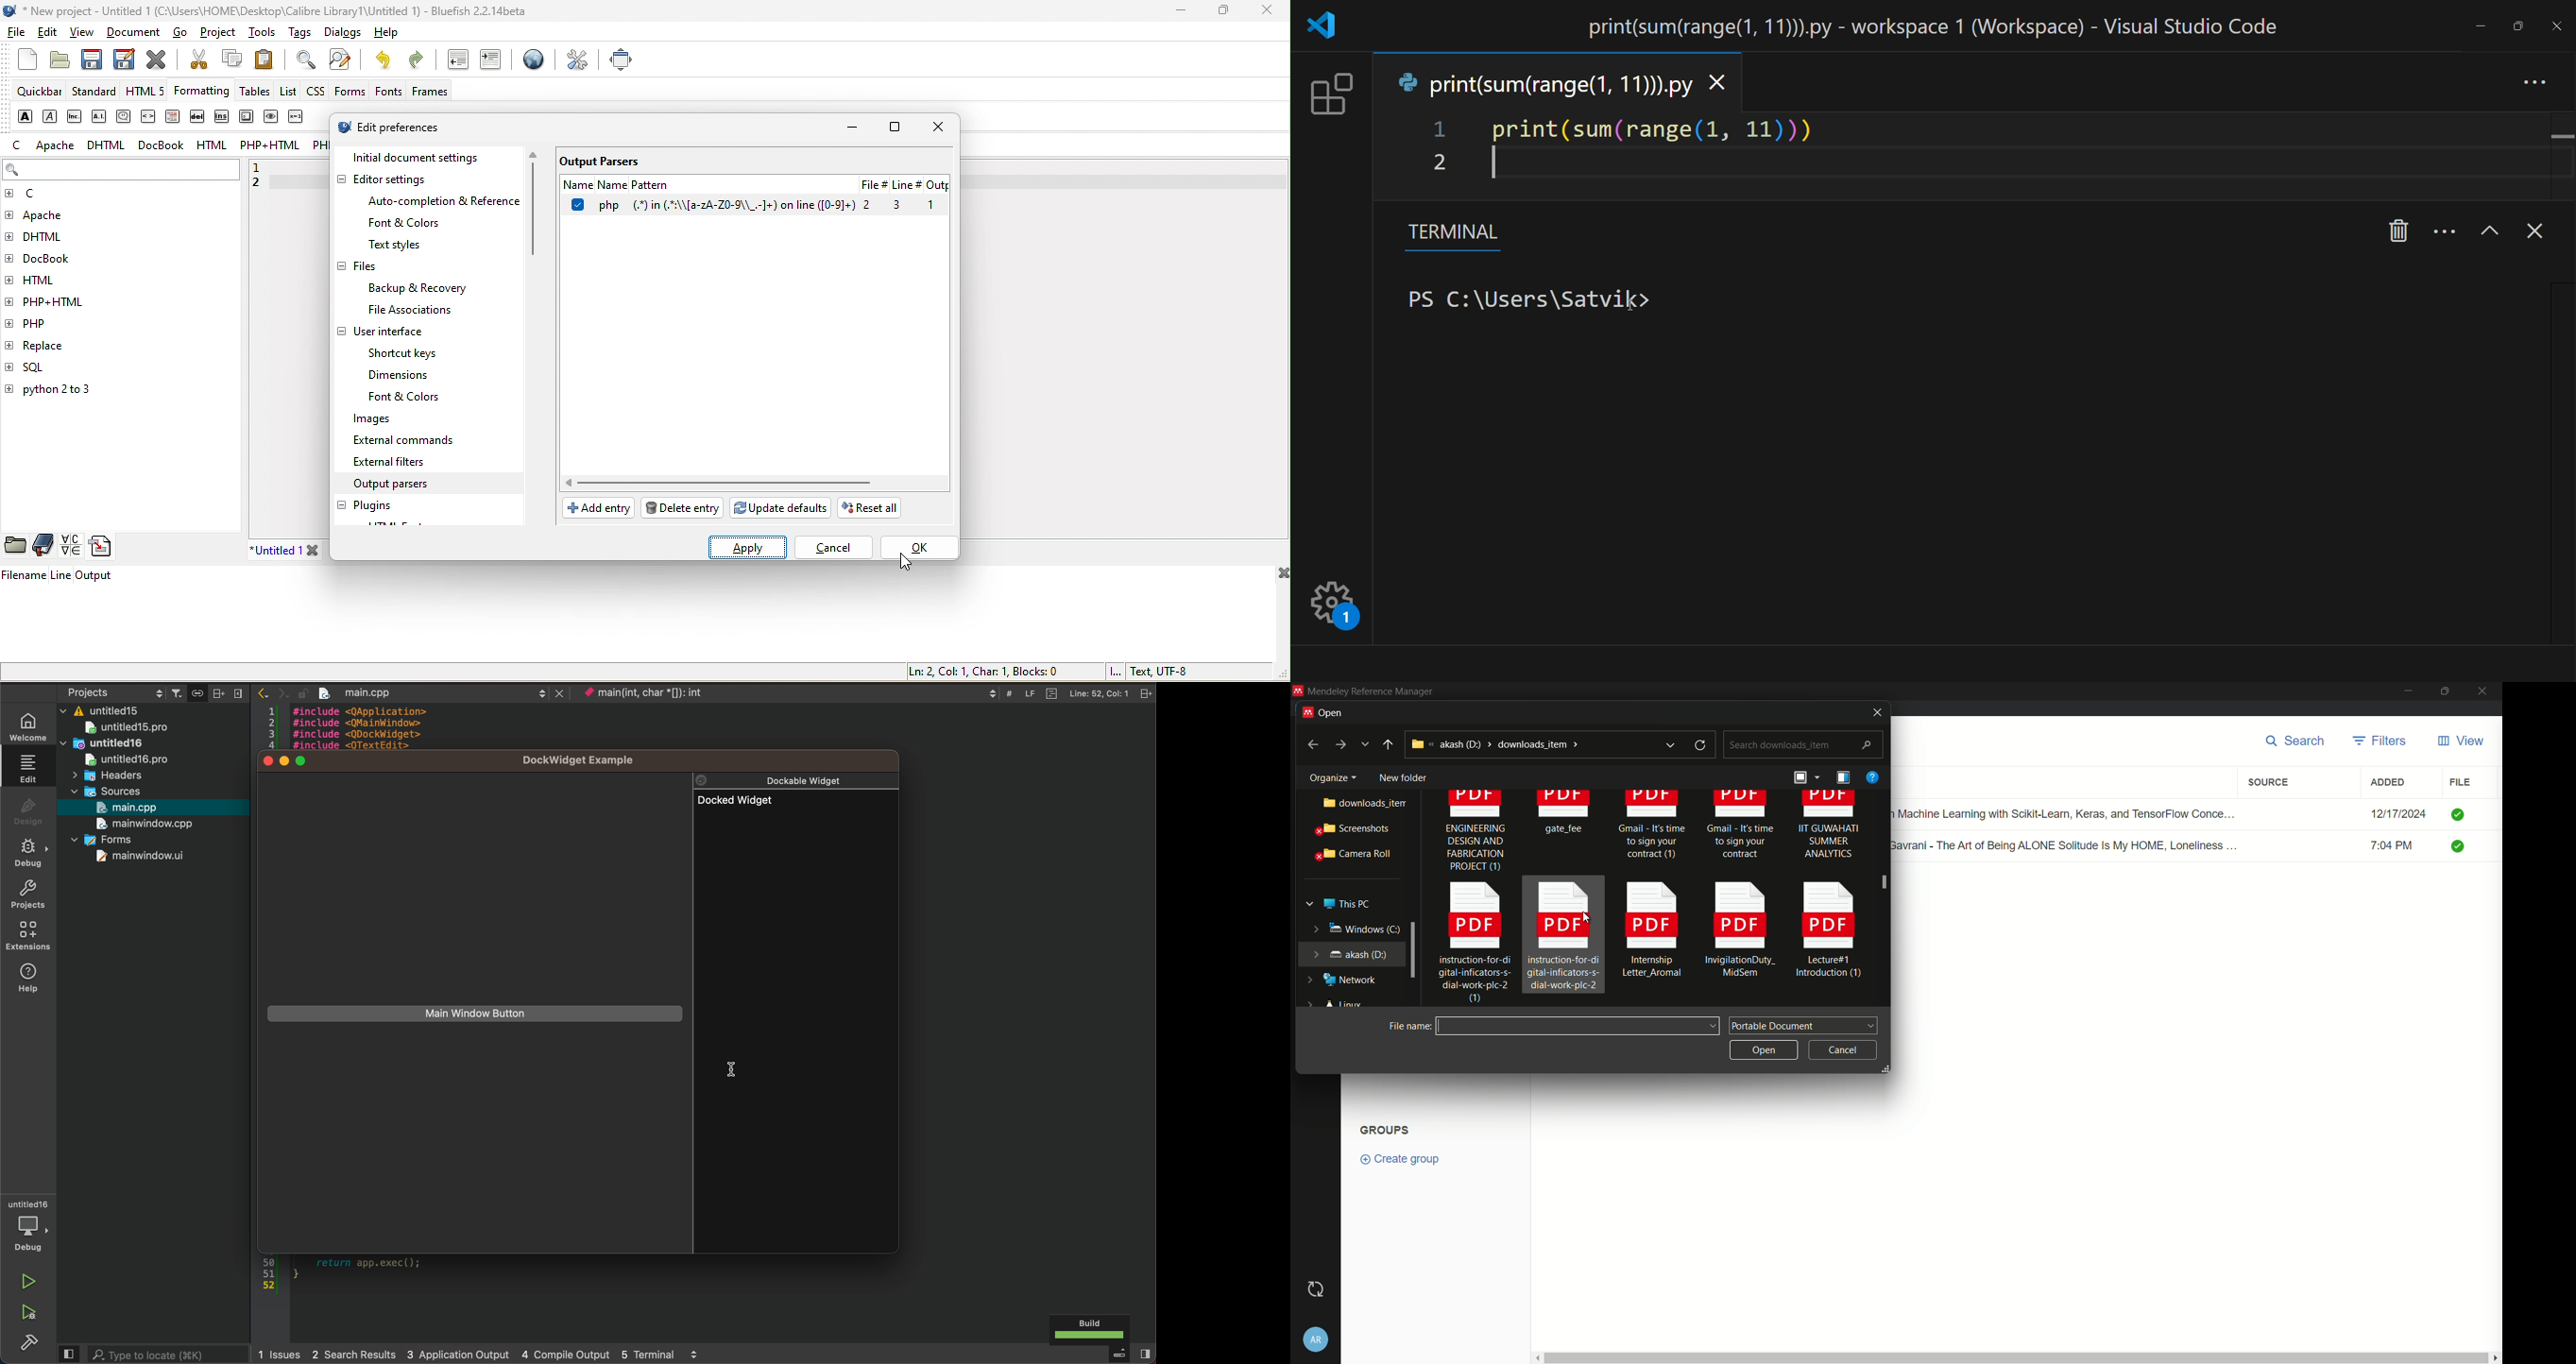  What do you see at coordinates (1387, 1128) in the screenshot?
I see `Groups` at bounding box center [1387, 1128].